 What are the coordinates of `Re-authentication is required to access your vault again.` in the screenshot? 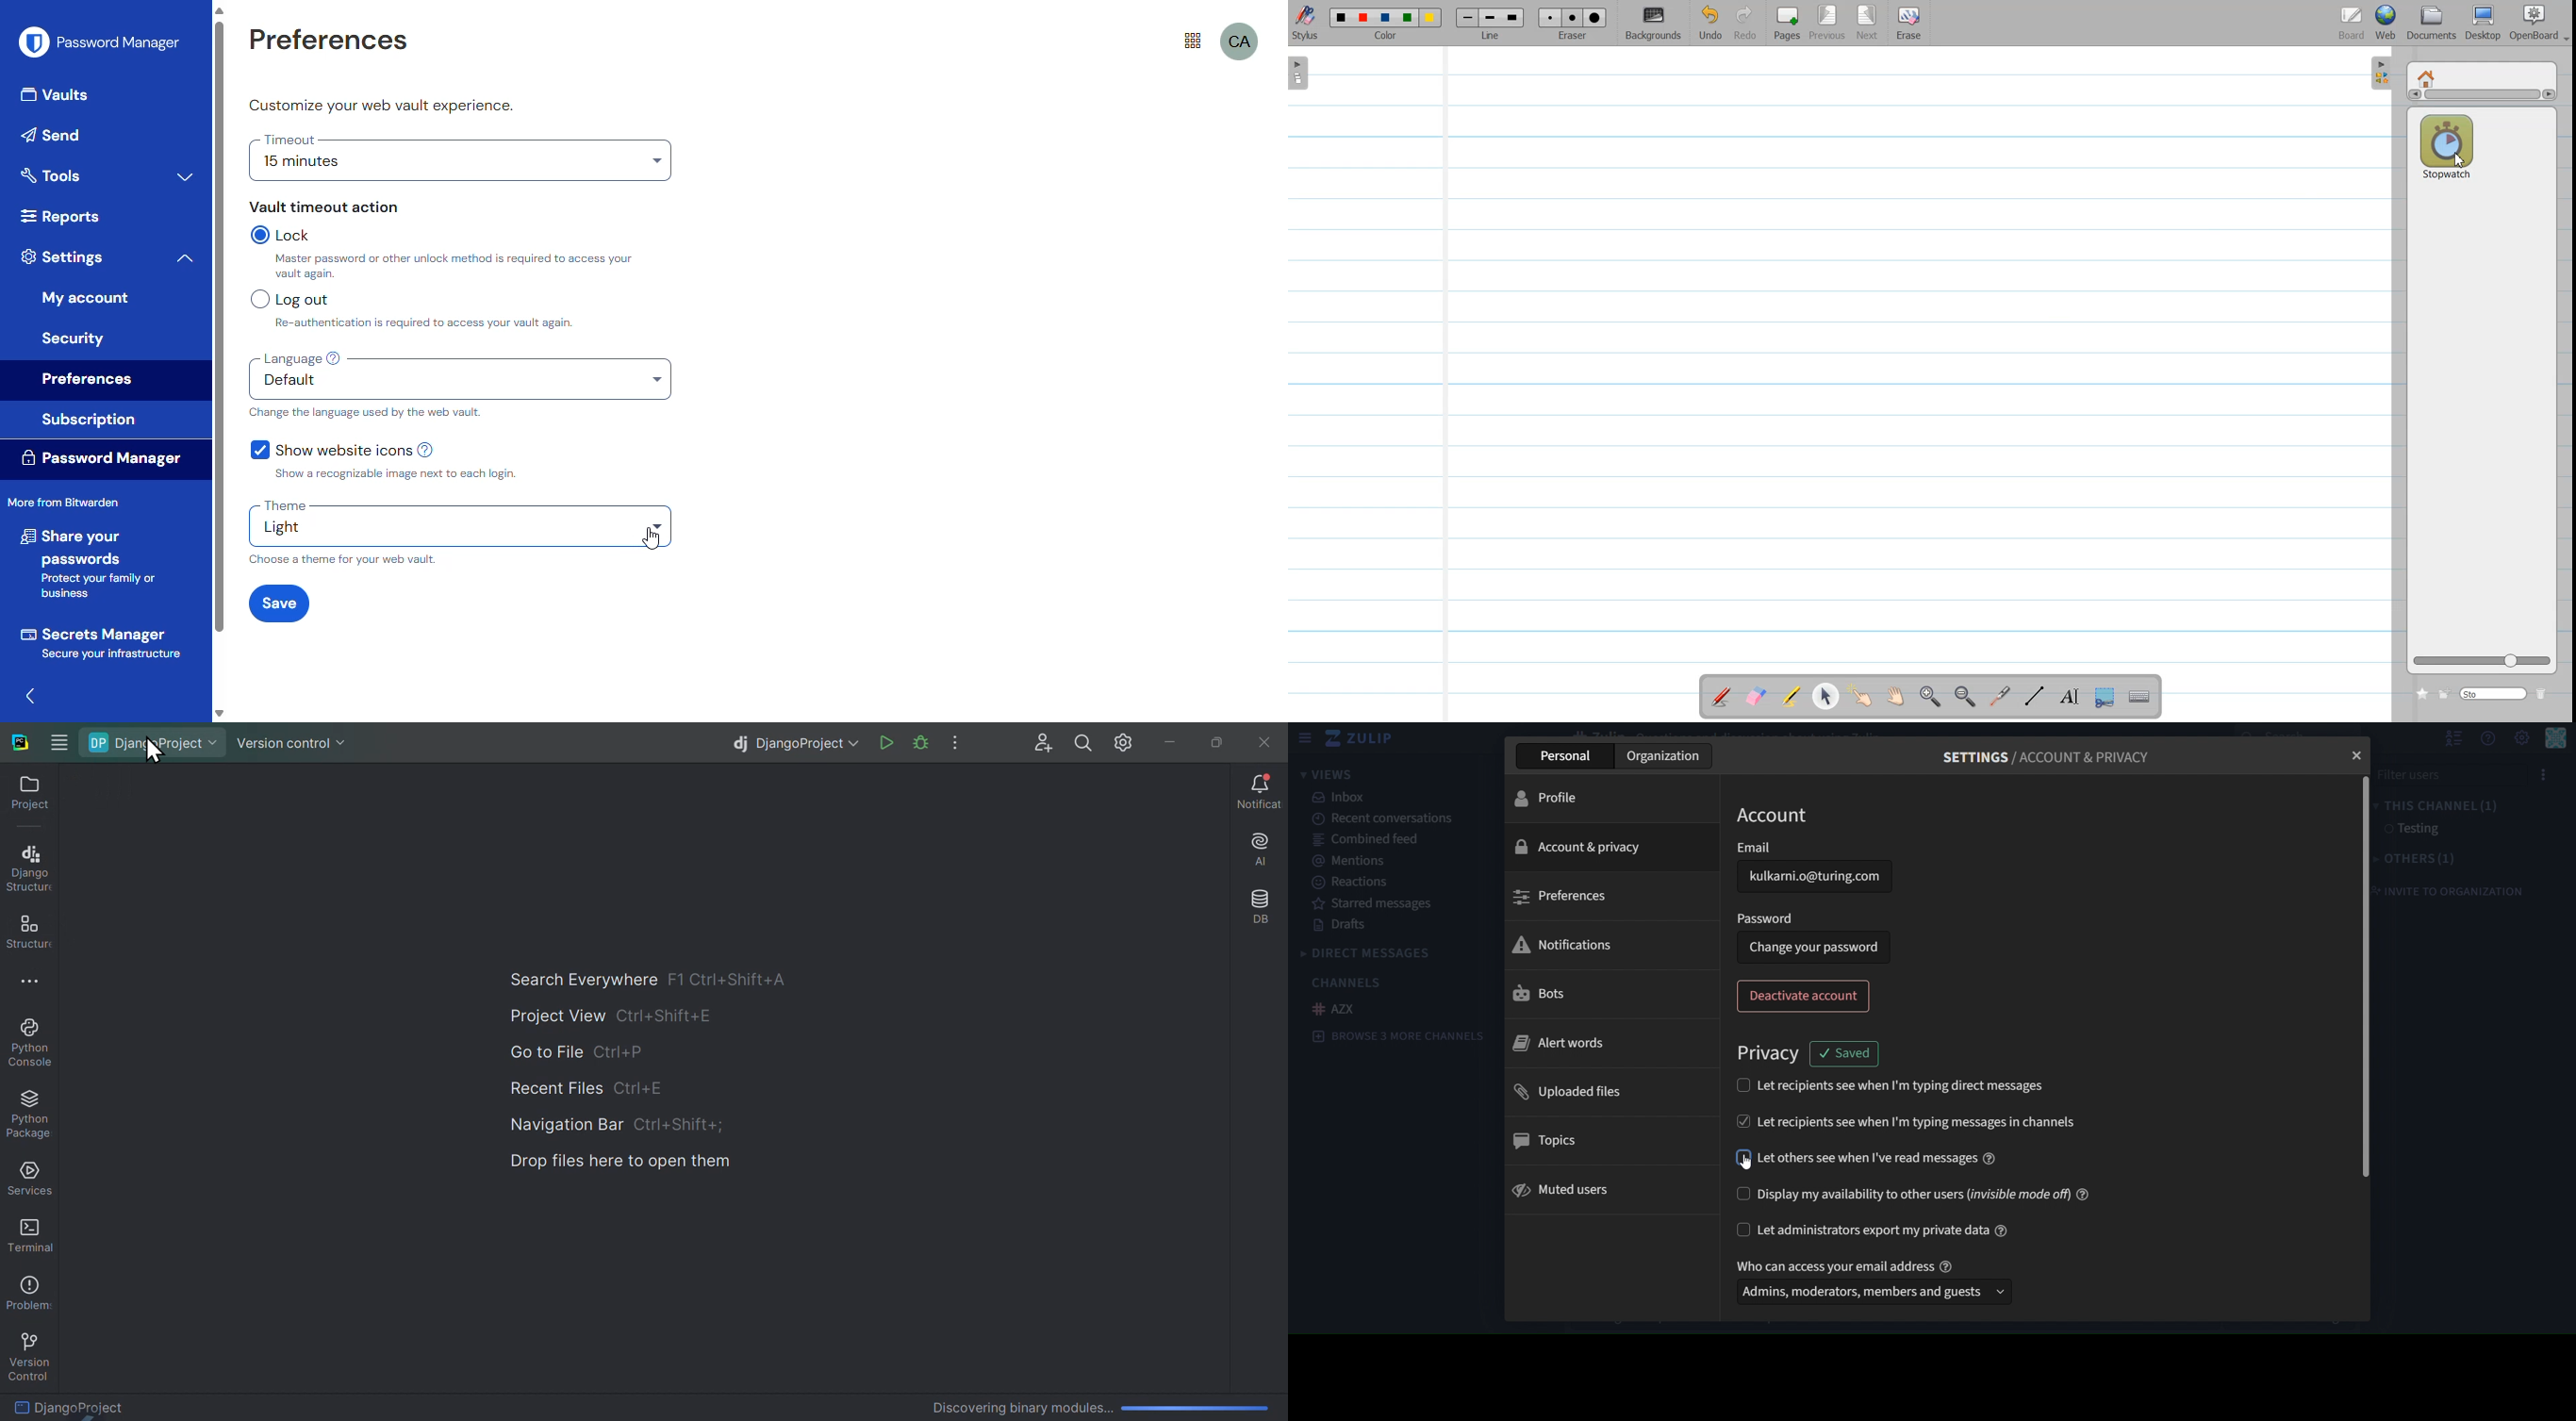 It's located at (503, 322).